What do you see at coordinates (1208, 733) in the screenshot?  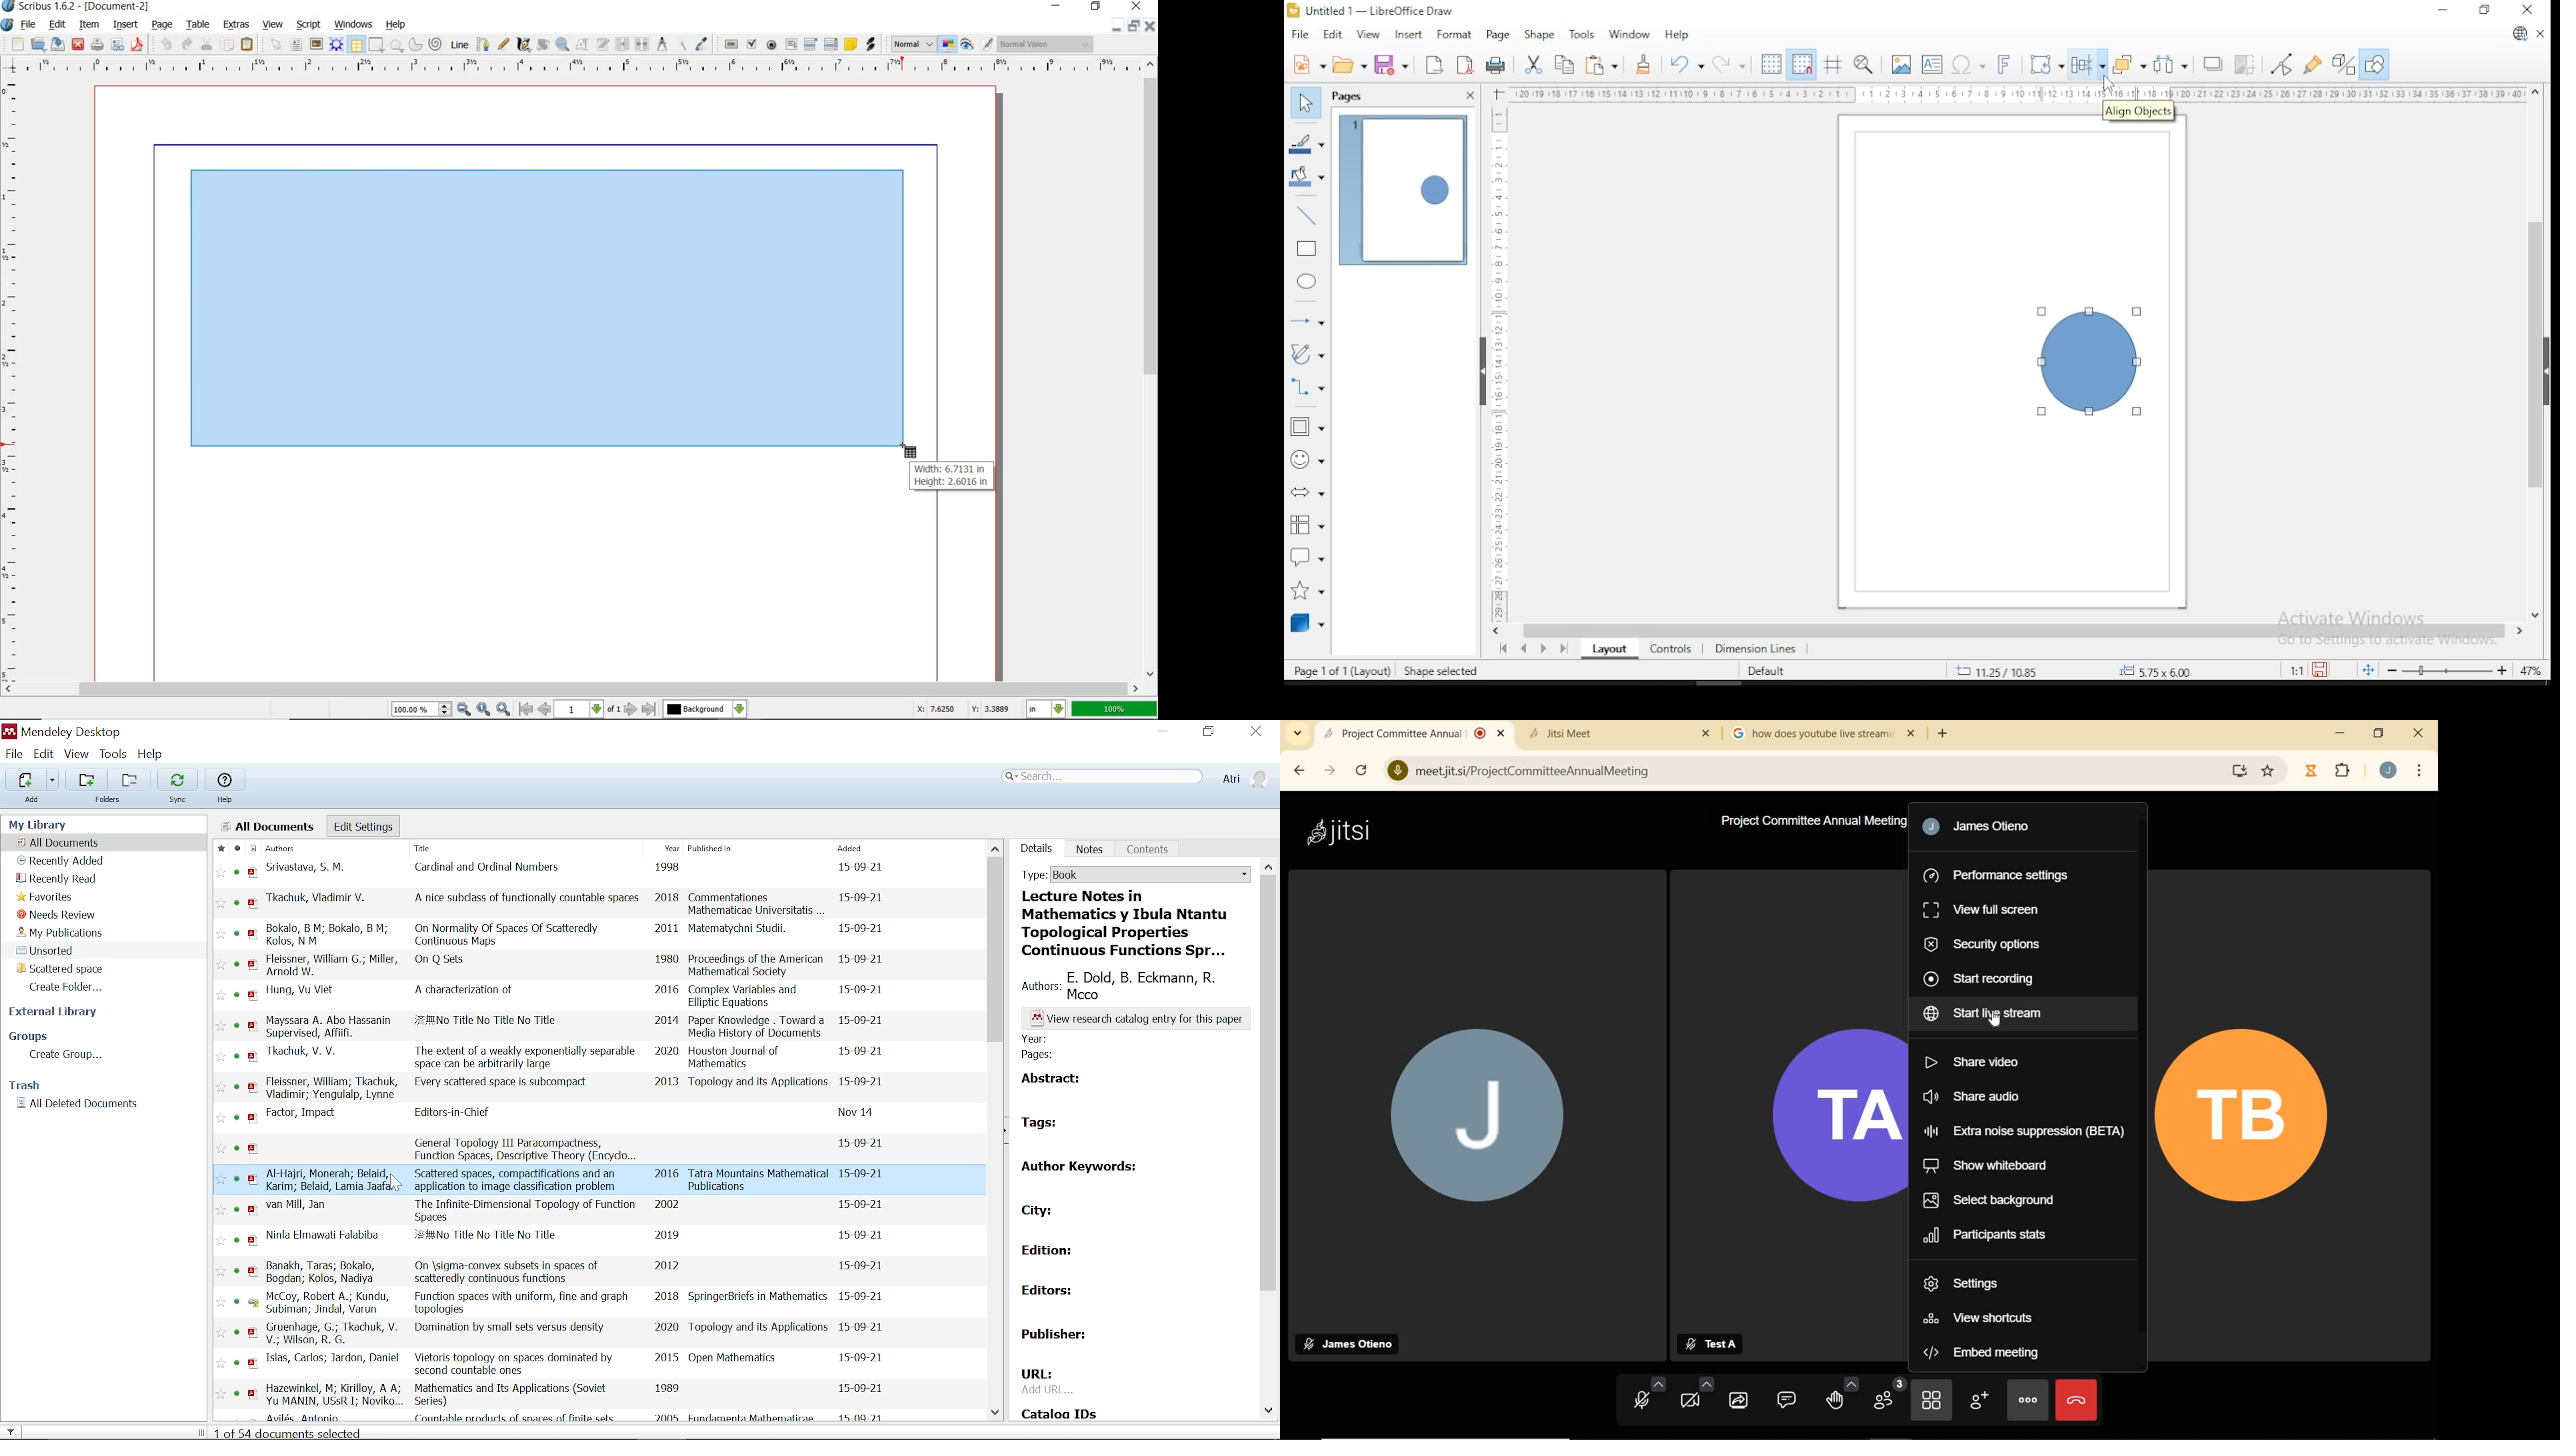 I see `Restore down` at bounding box center [1208, 733].